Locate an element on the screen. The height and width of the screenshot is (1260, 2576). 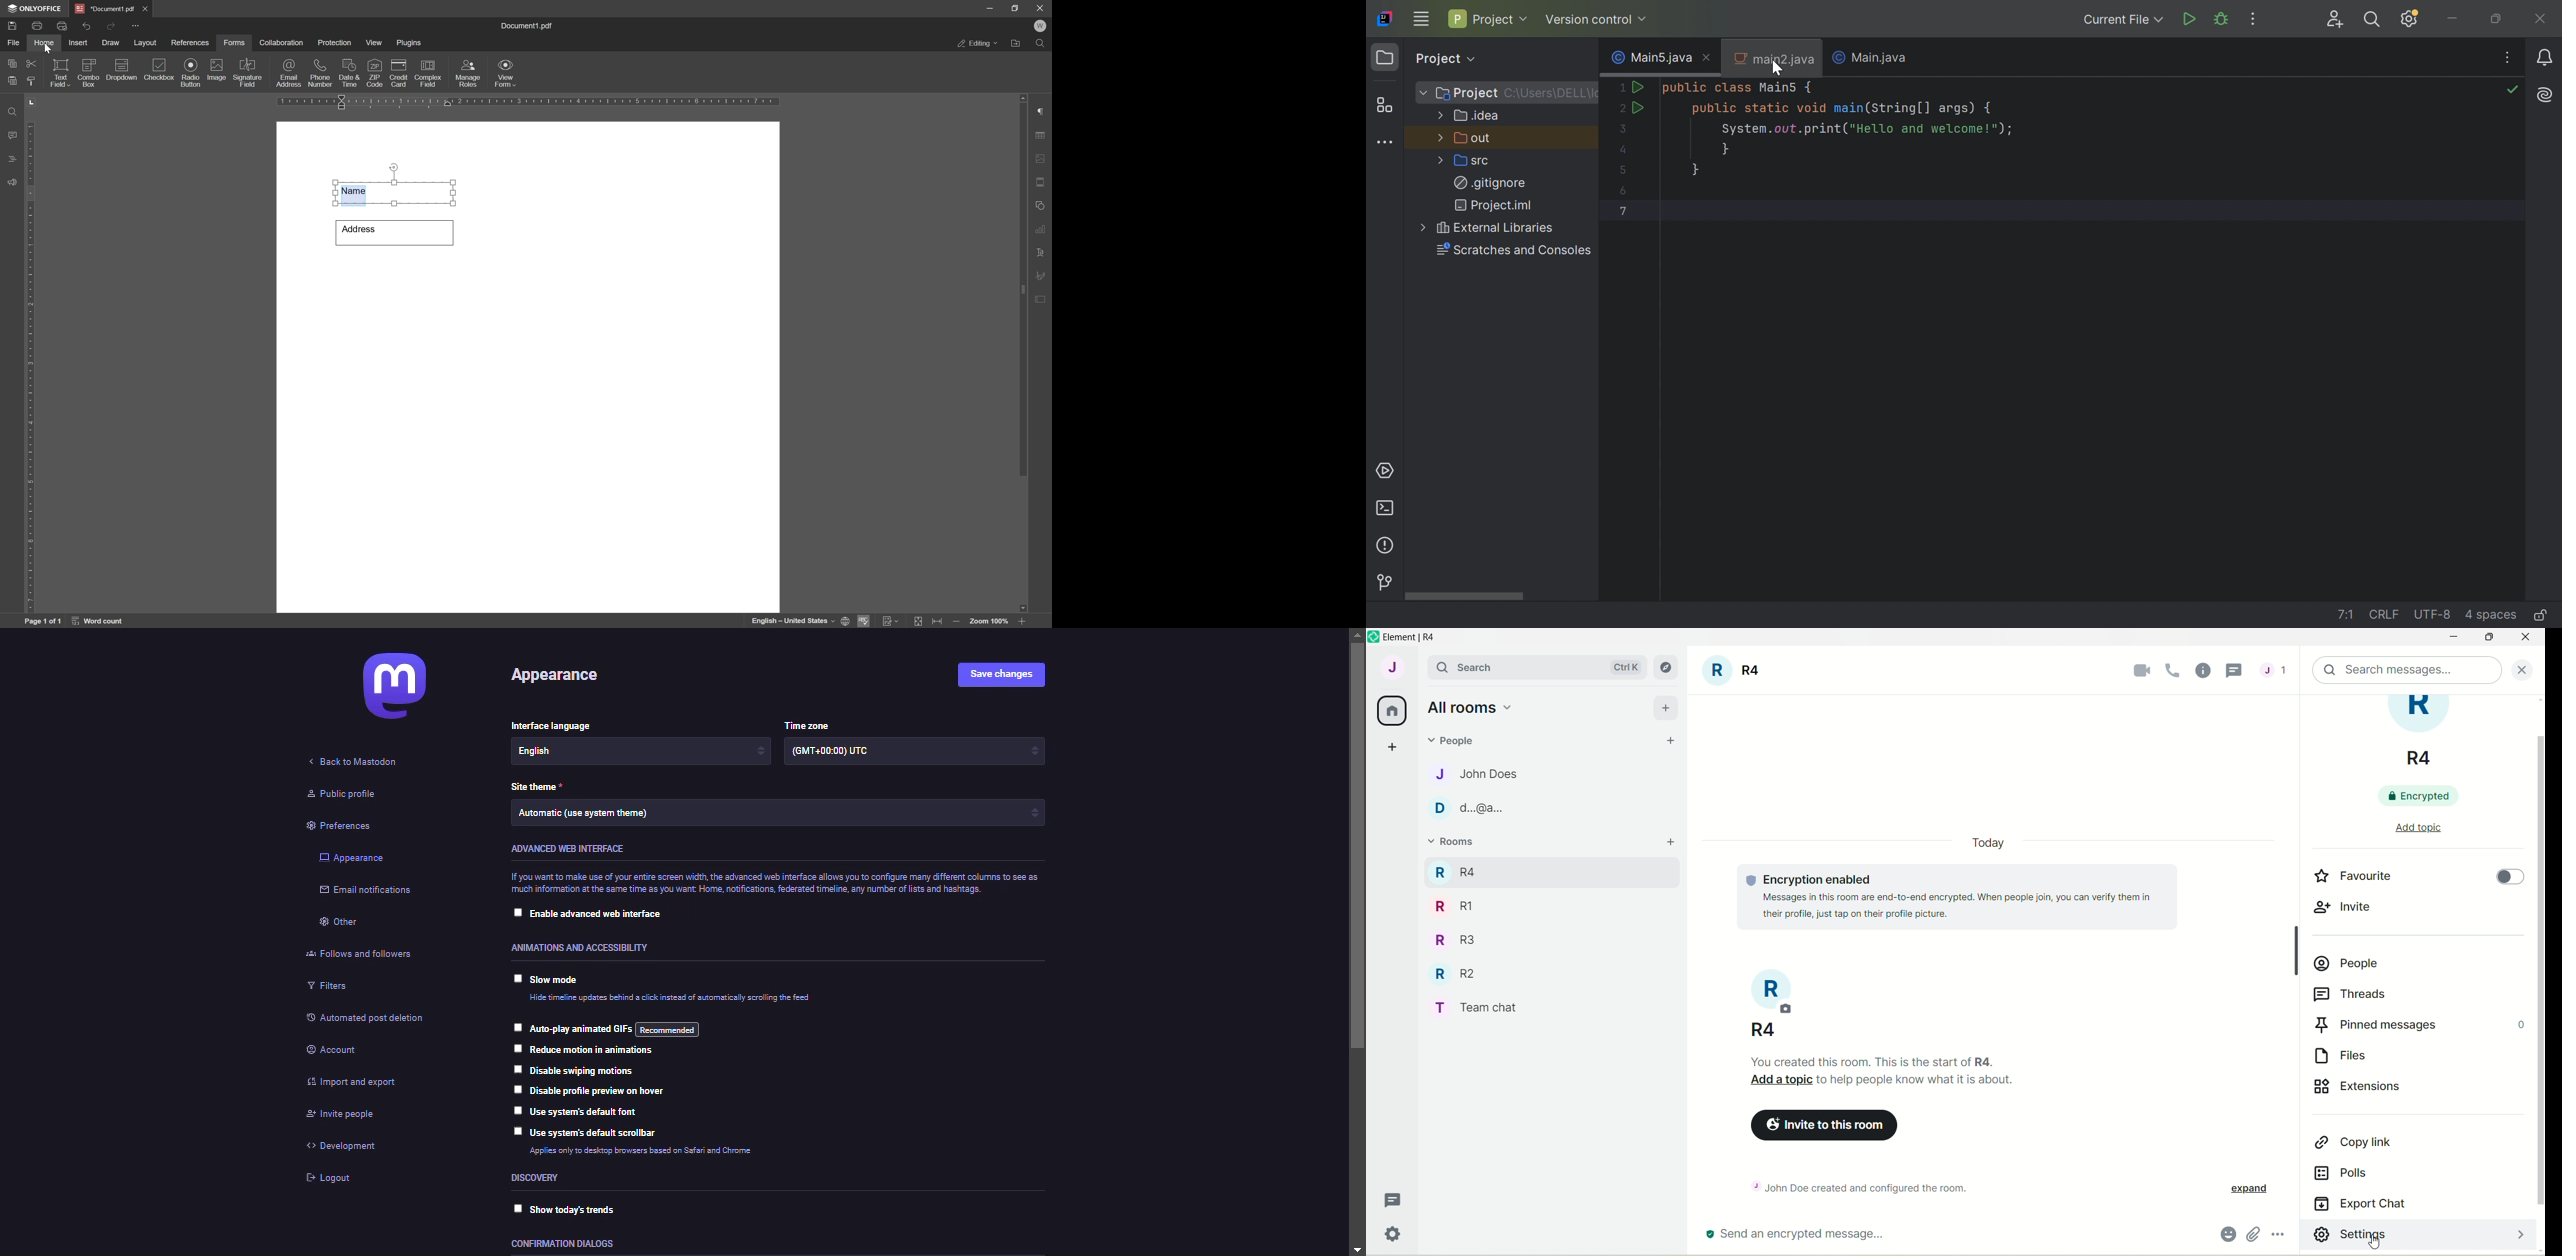
encrypted is located at coordinates (2427, 795).